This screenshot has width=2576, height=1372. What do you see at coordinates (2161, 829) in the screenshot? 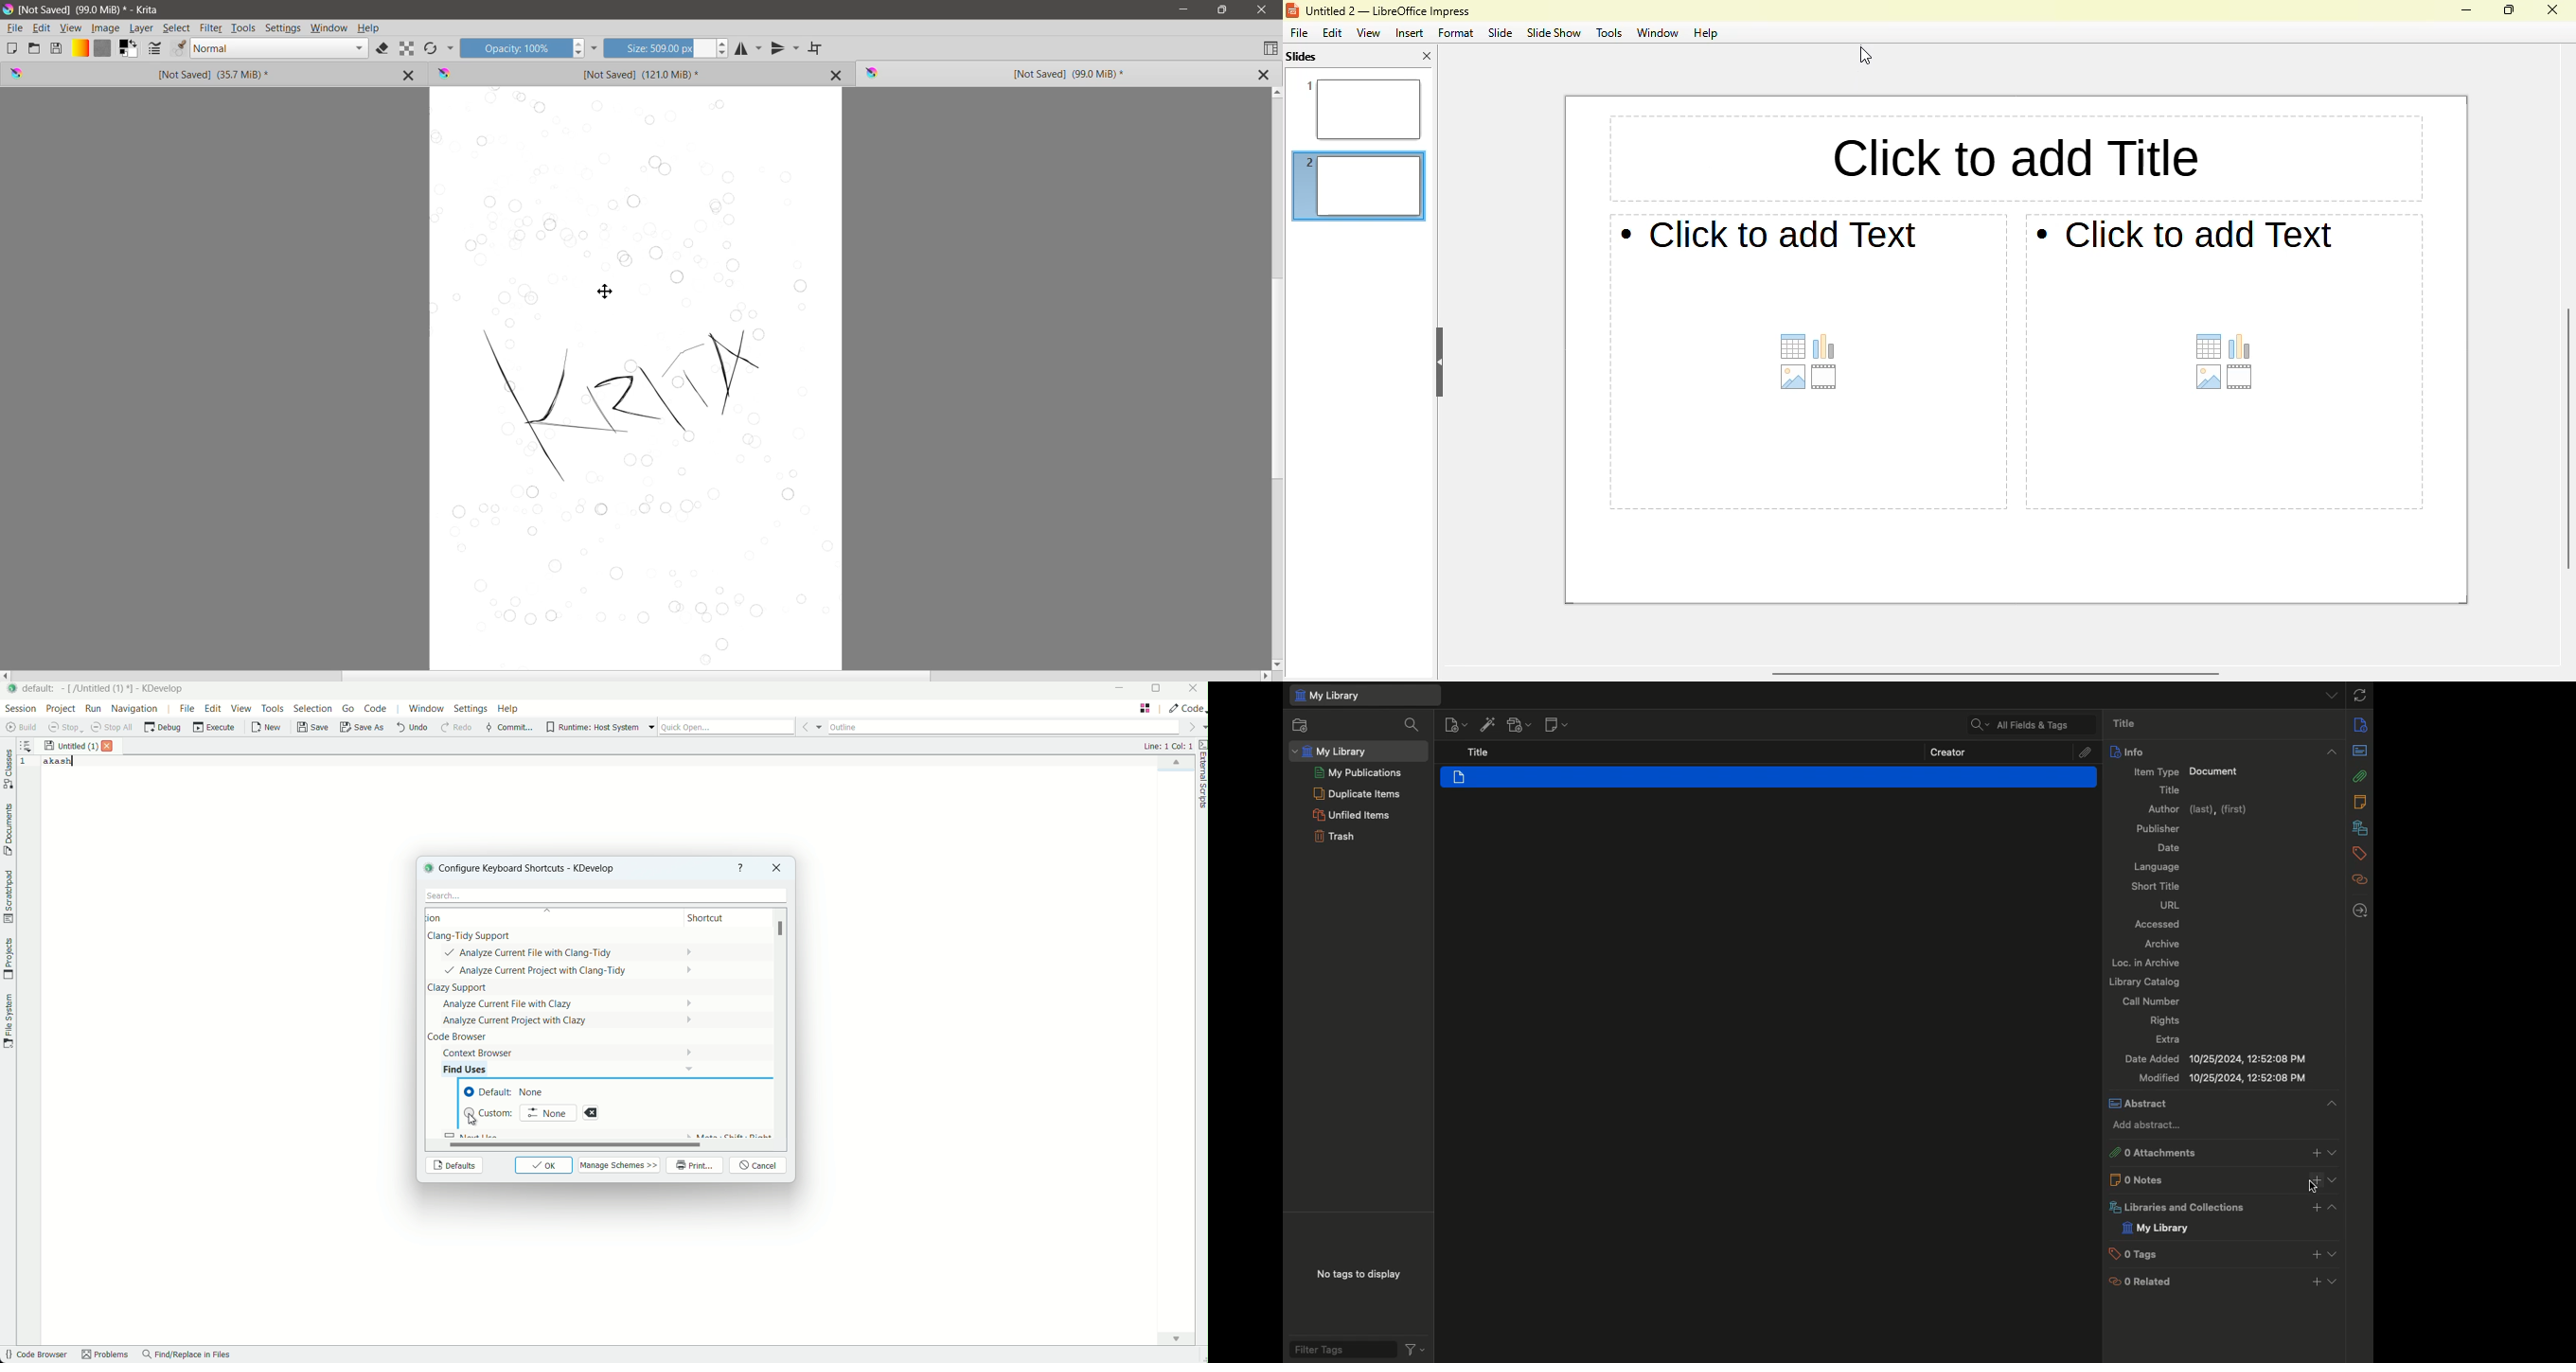
I see `Publisher` at bounding box center [2161, 829].